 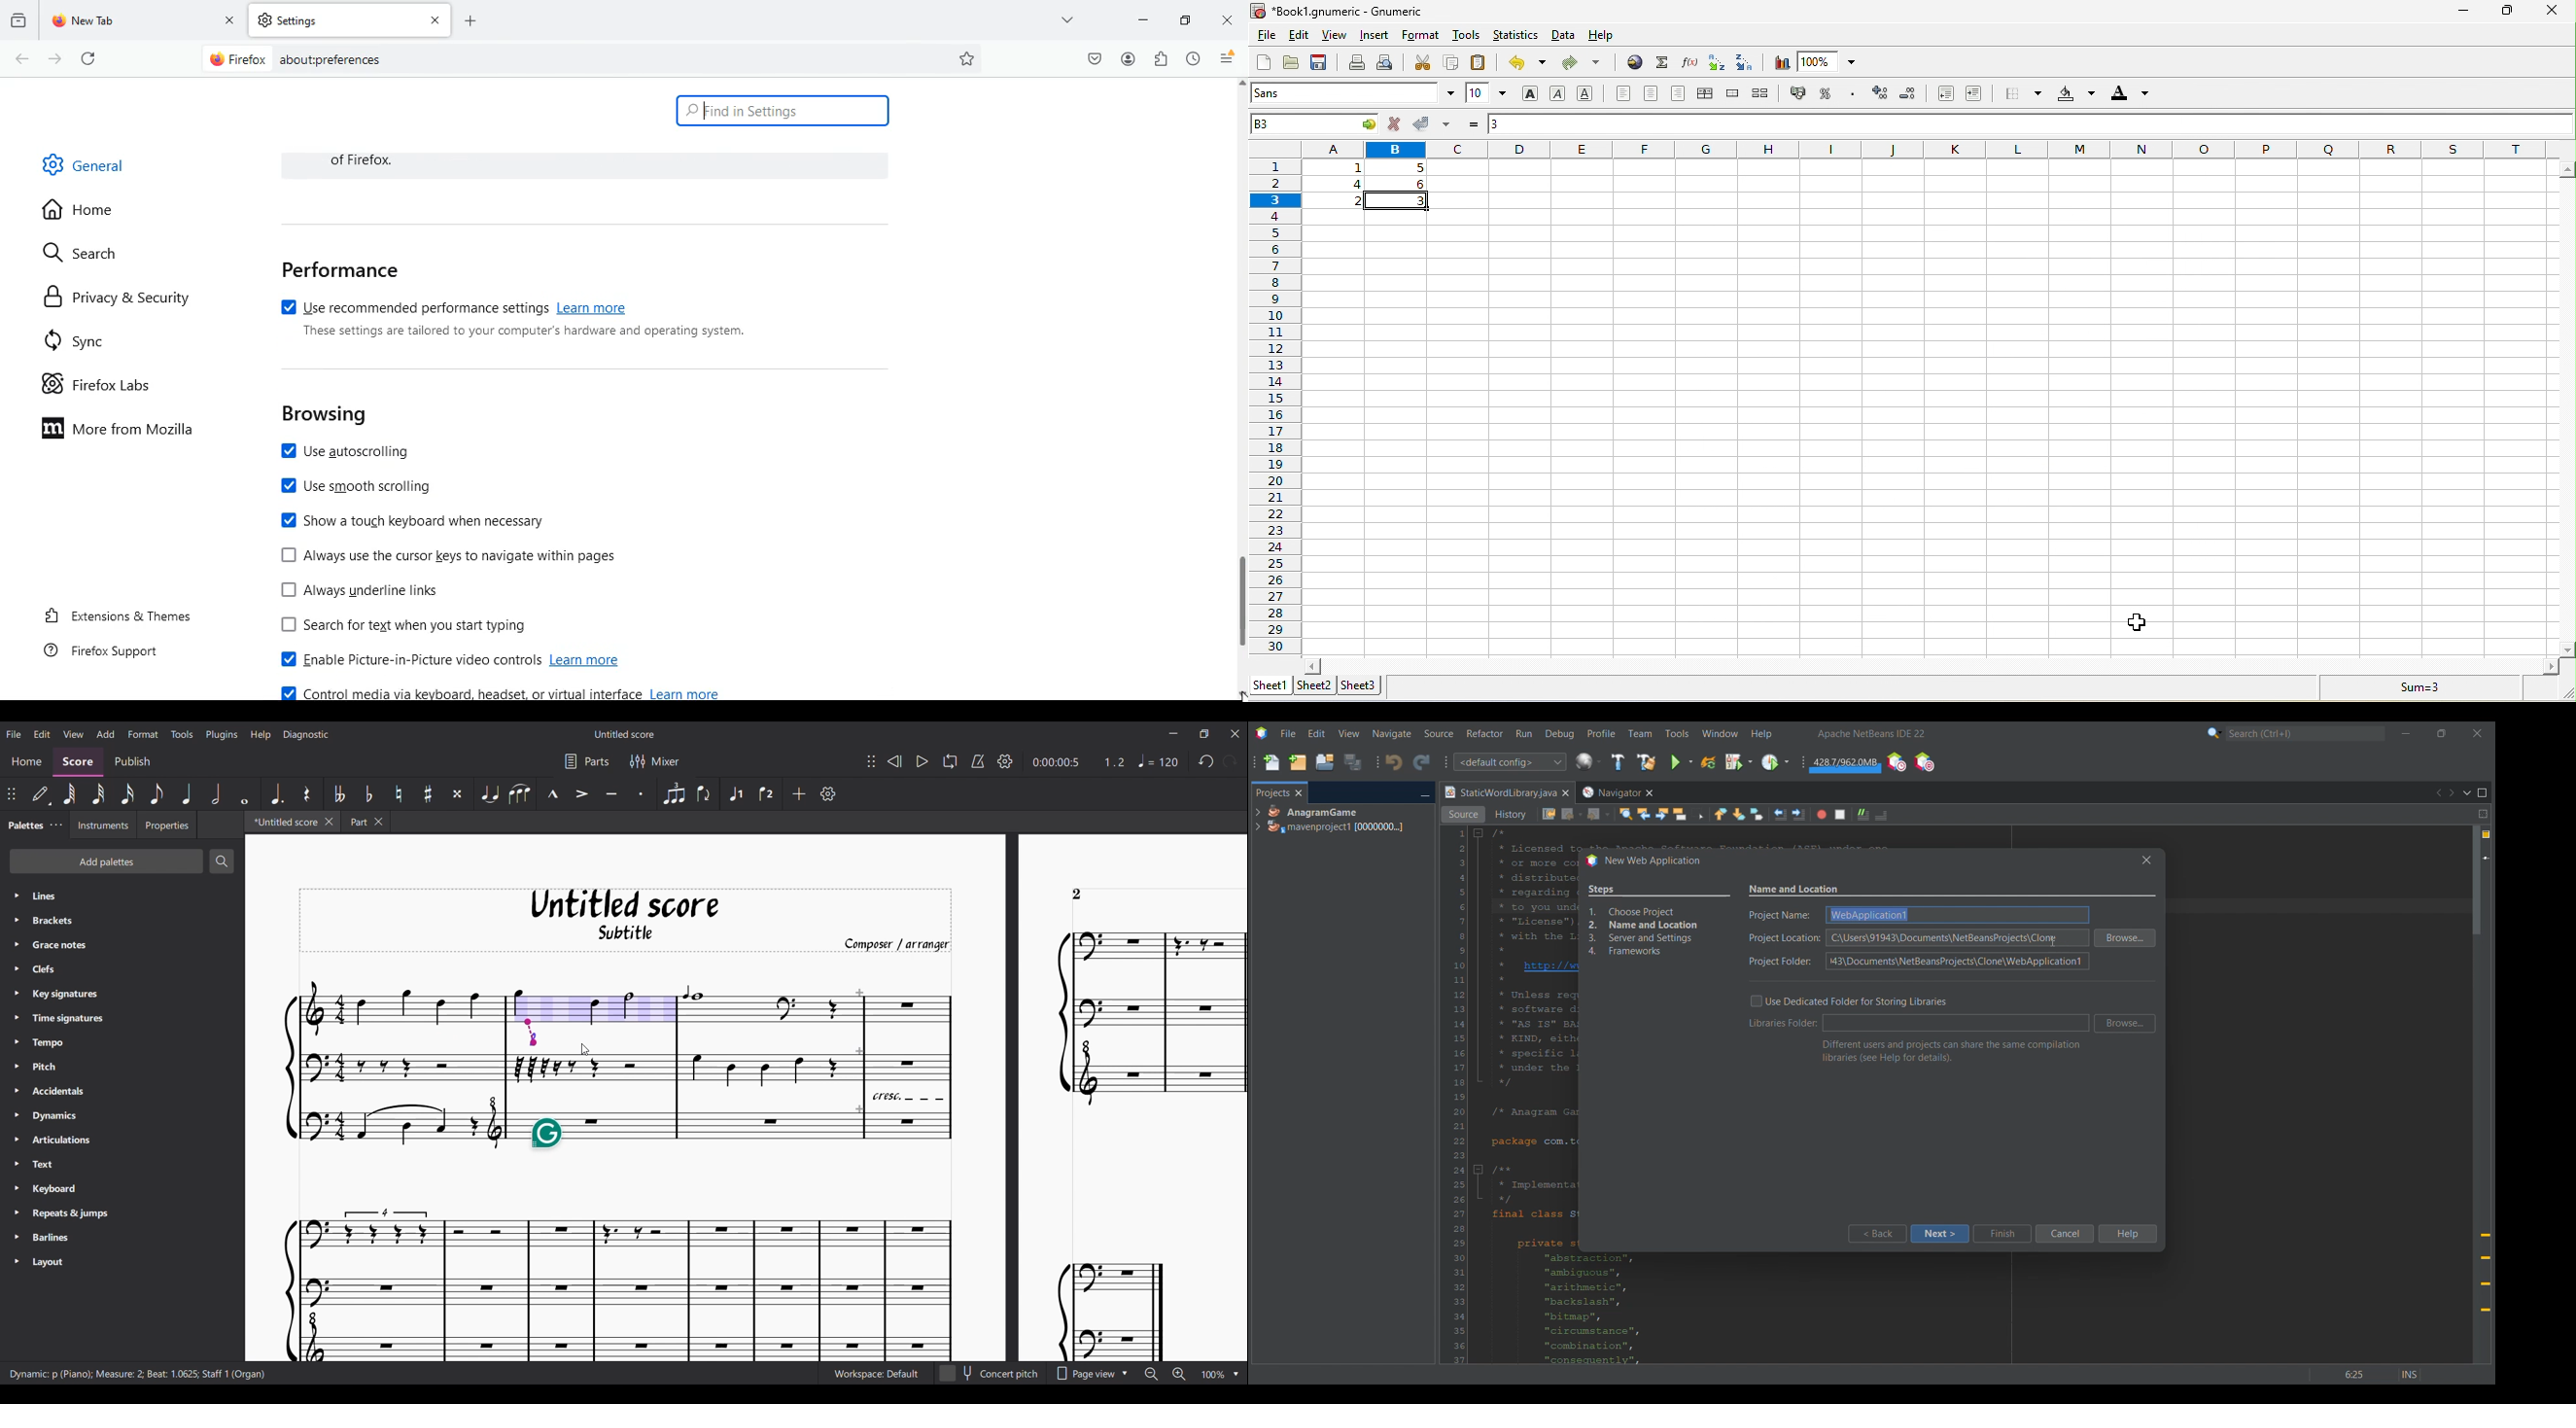 I want to click on Parts settings, so click(x=587, y=761).